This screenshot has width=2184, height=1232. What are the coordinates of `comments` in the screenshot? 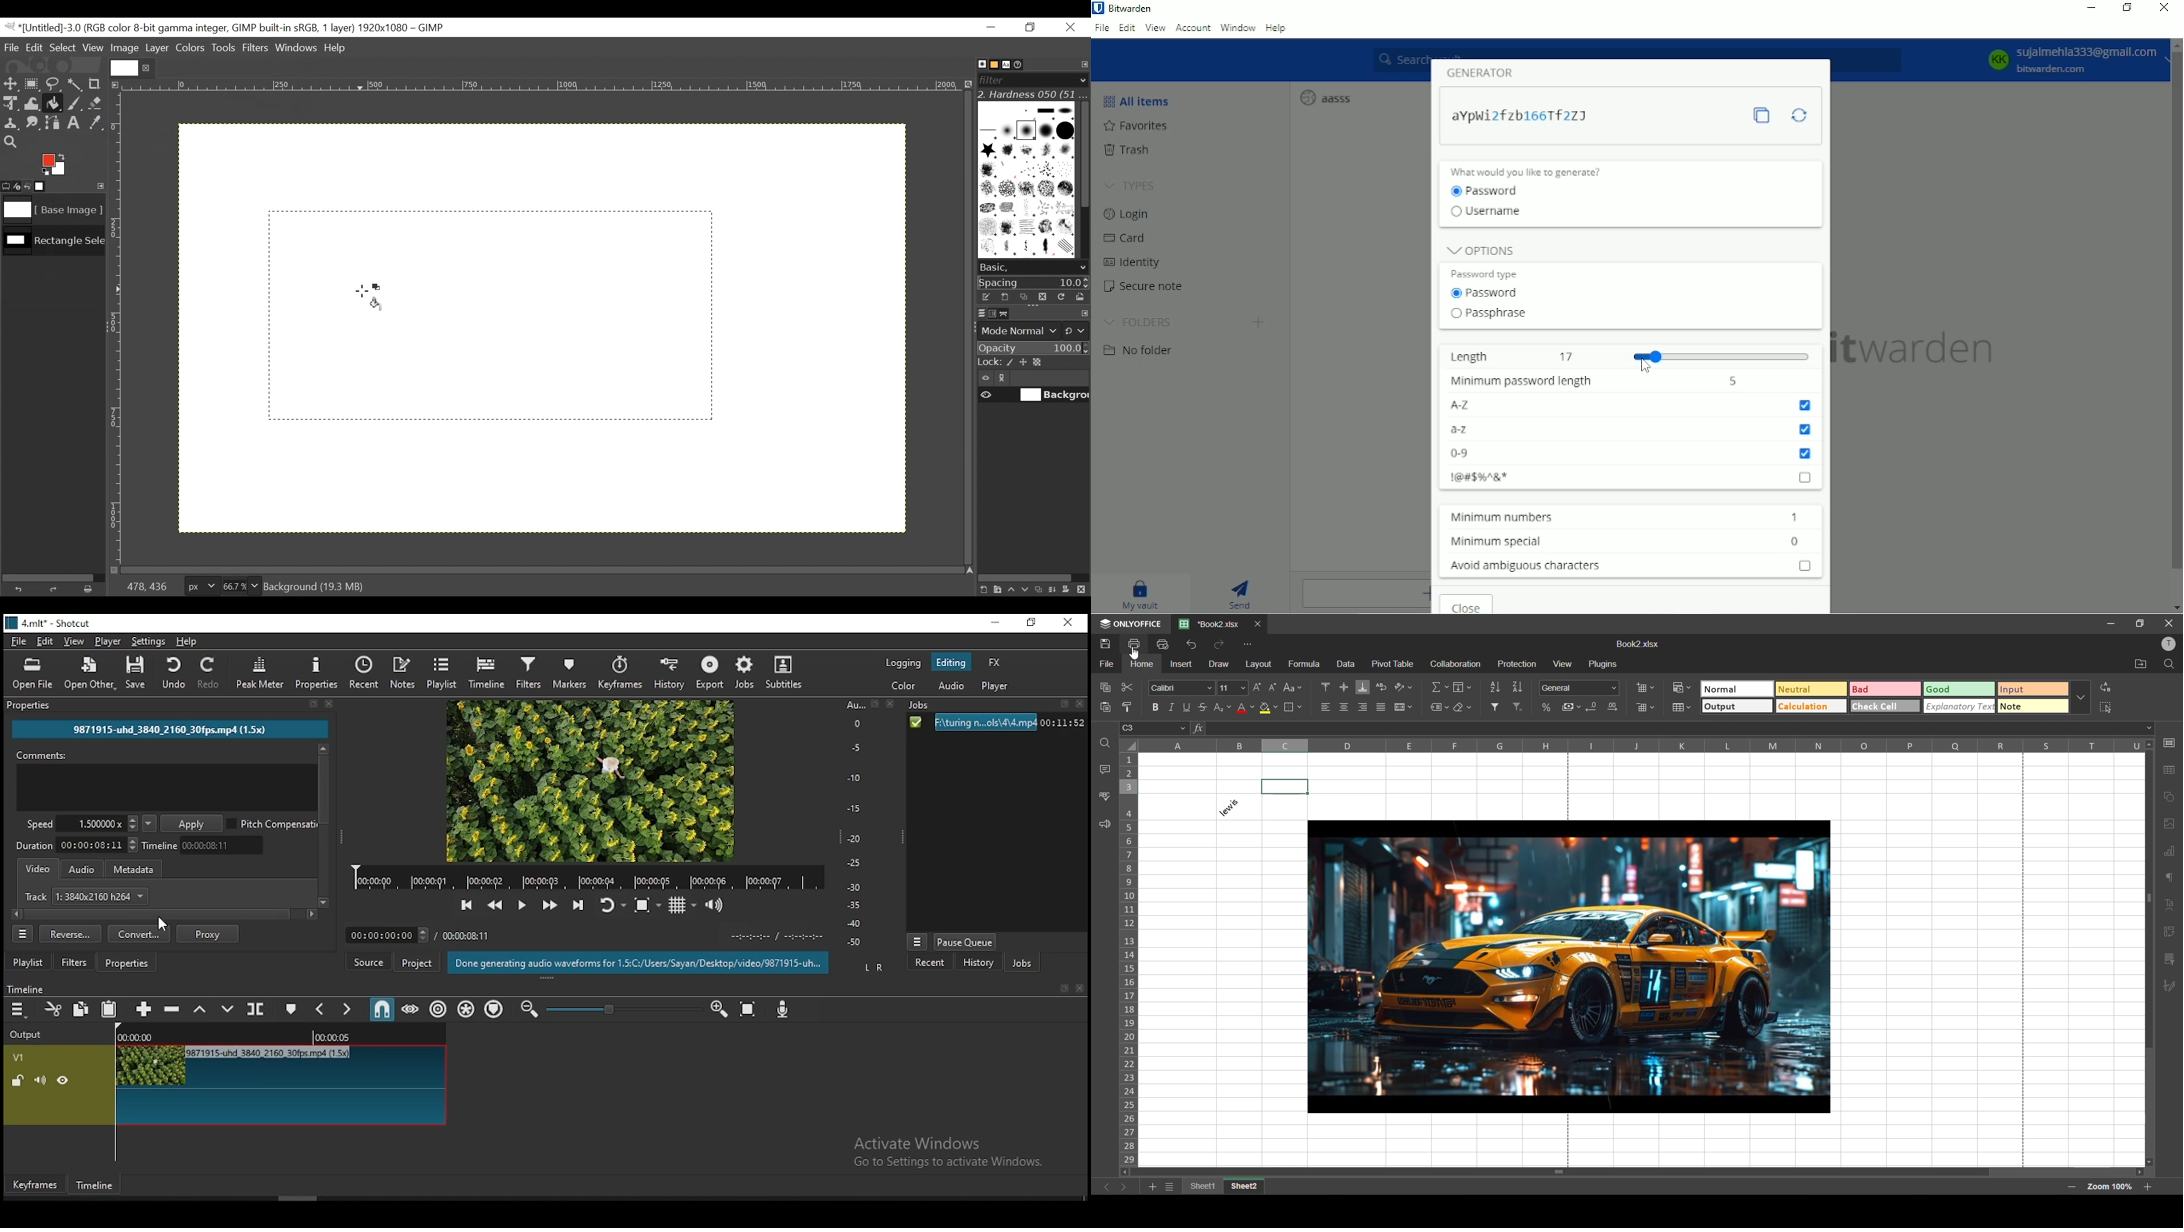 It's located at (166, 779).